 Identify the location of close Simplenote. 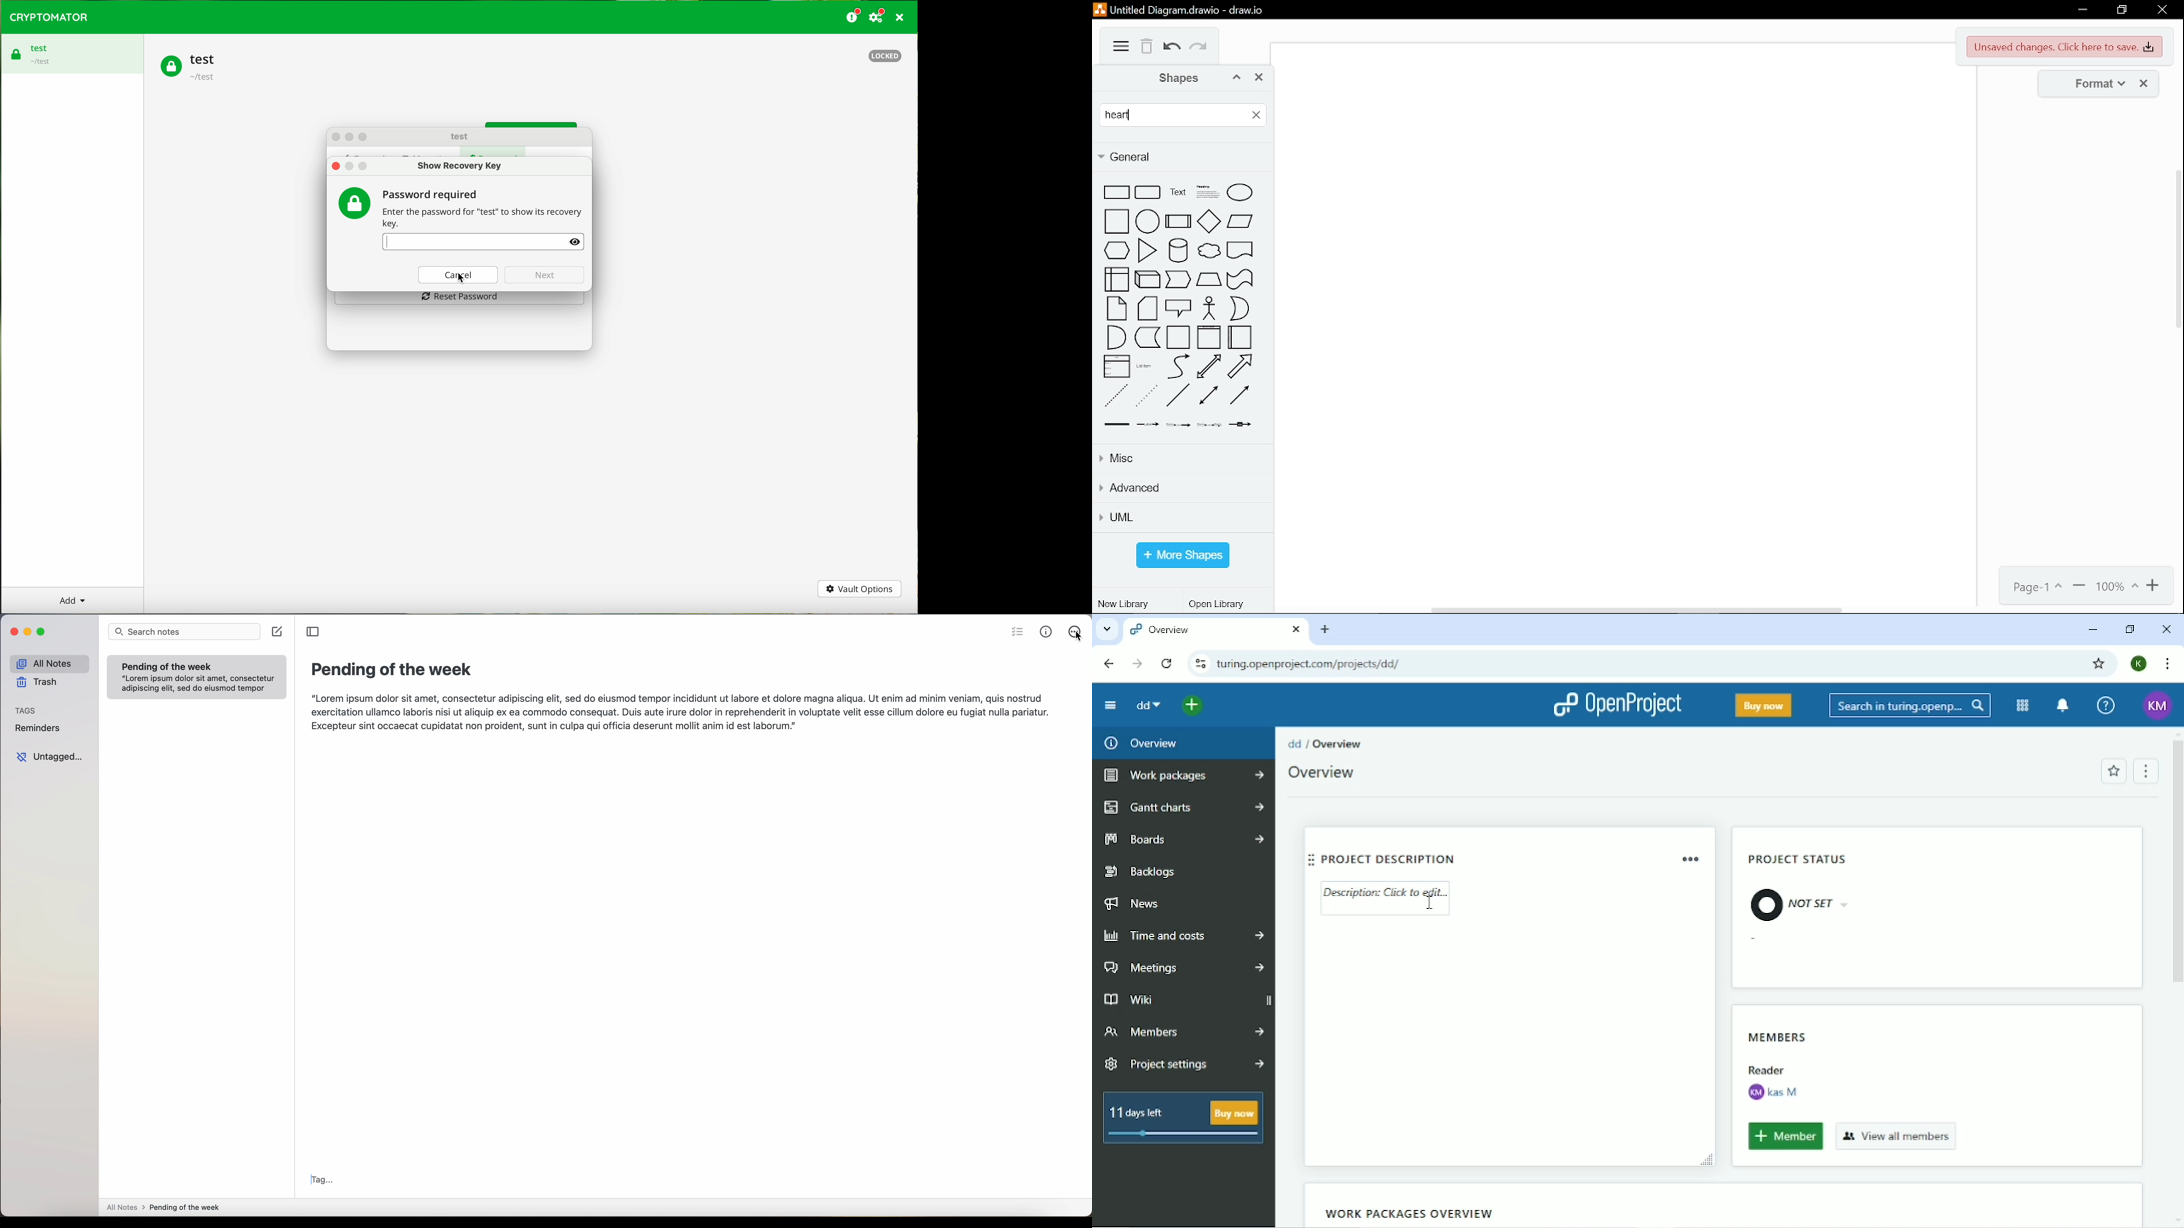
(13, 631).